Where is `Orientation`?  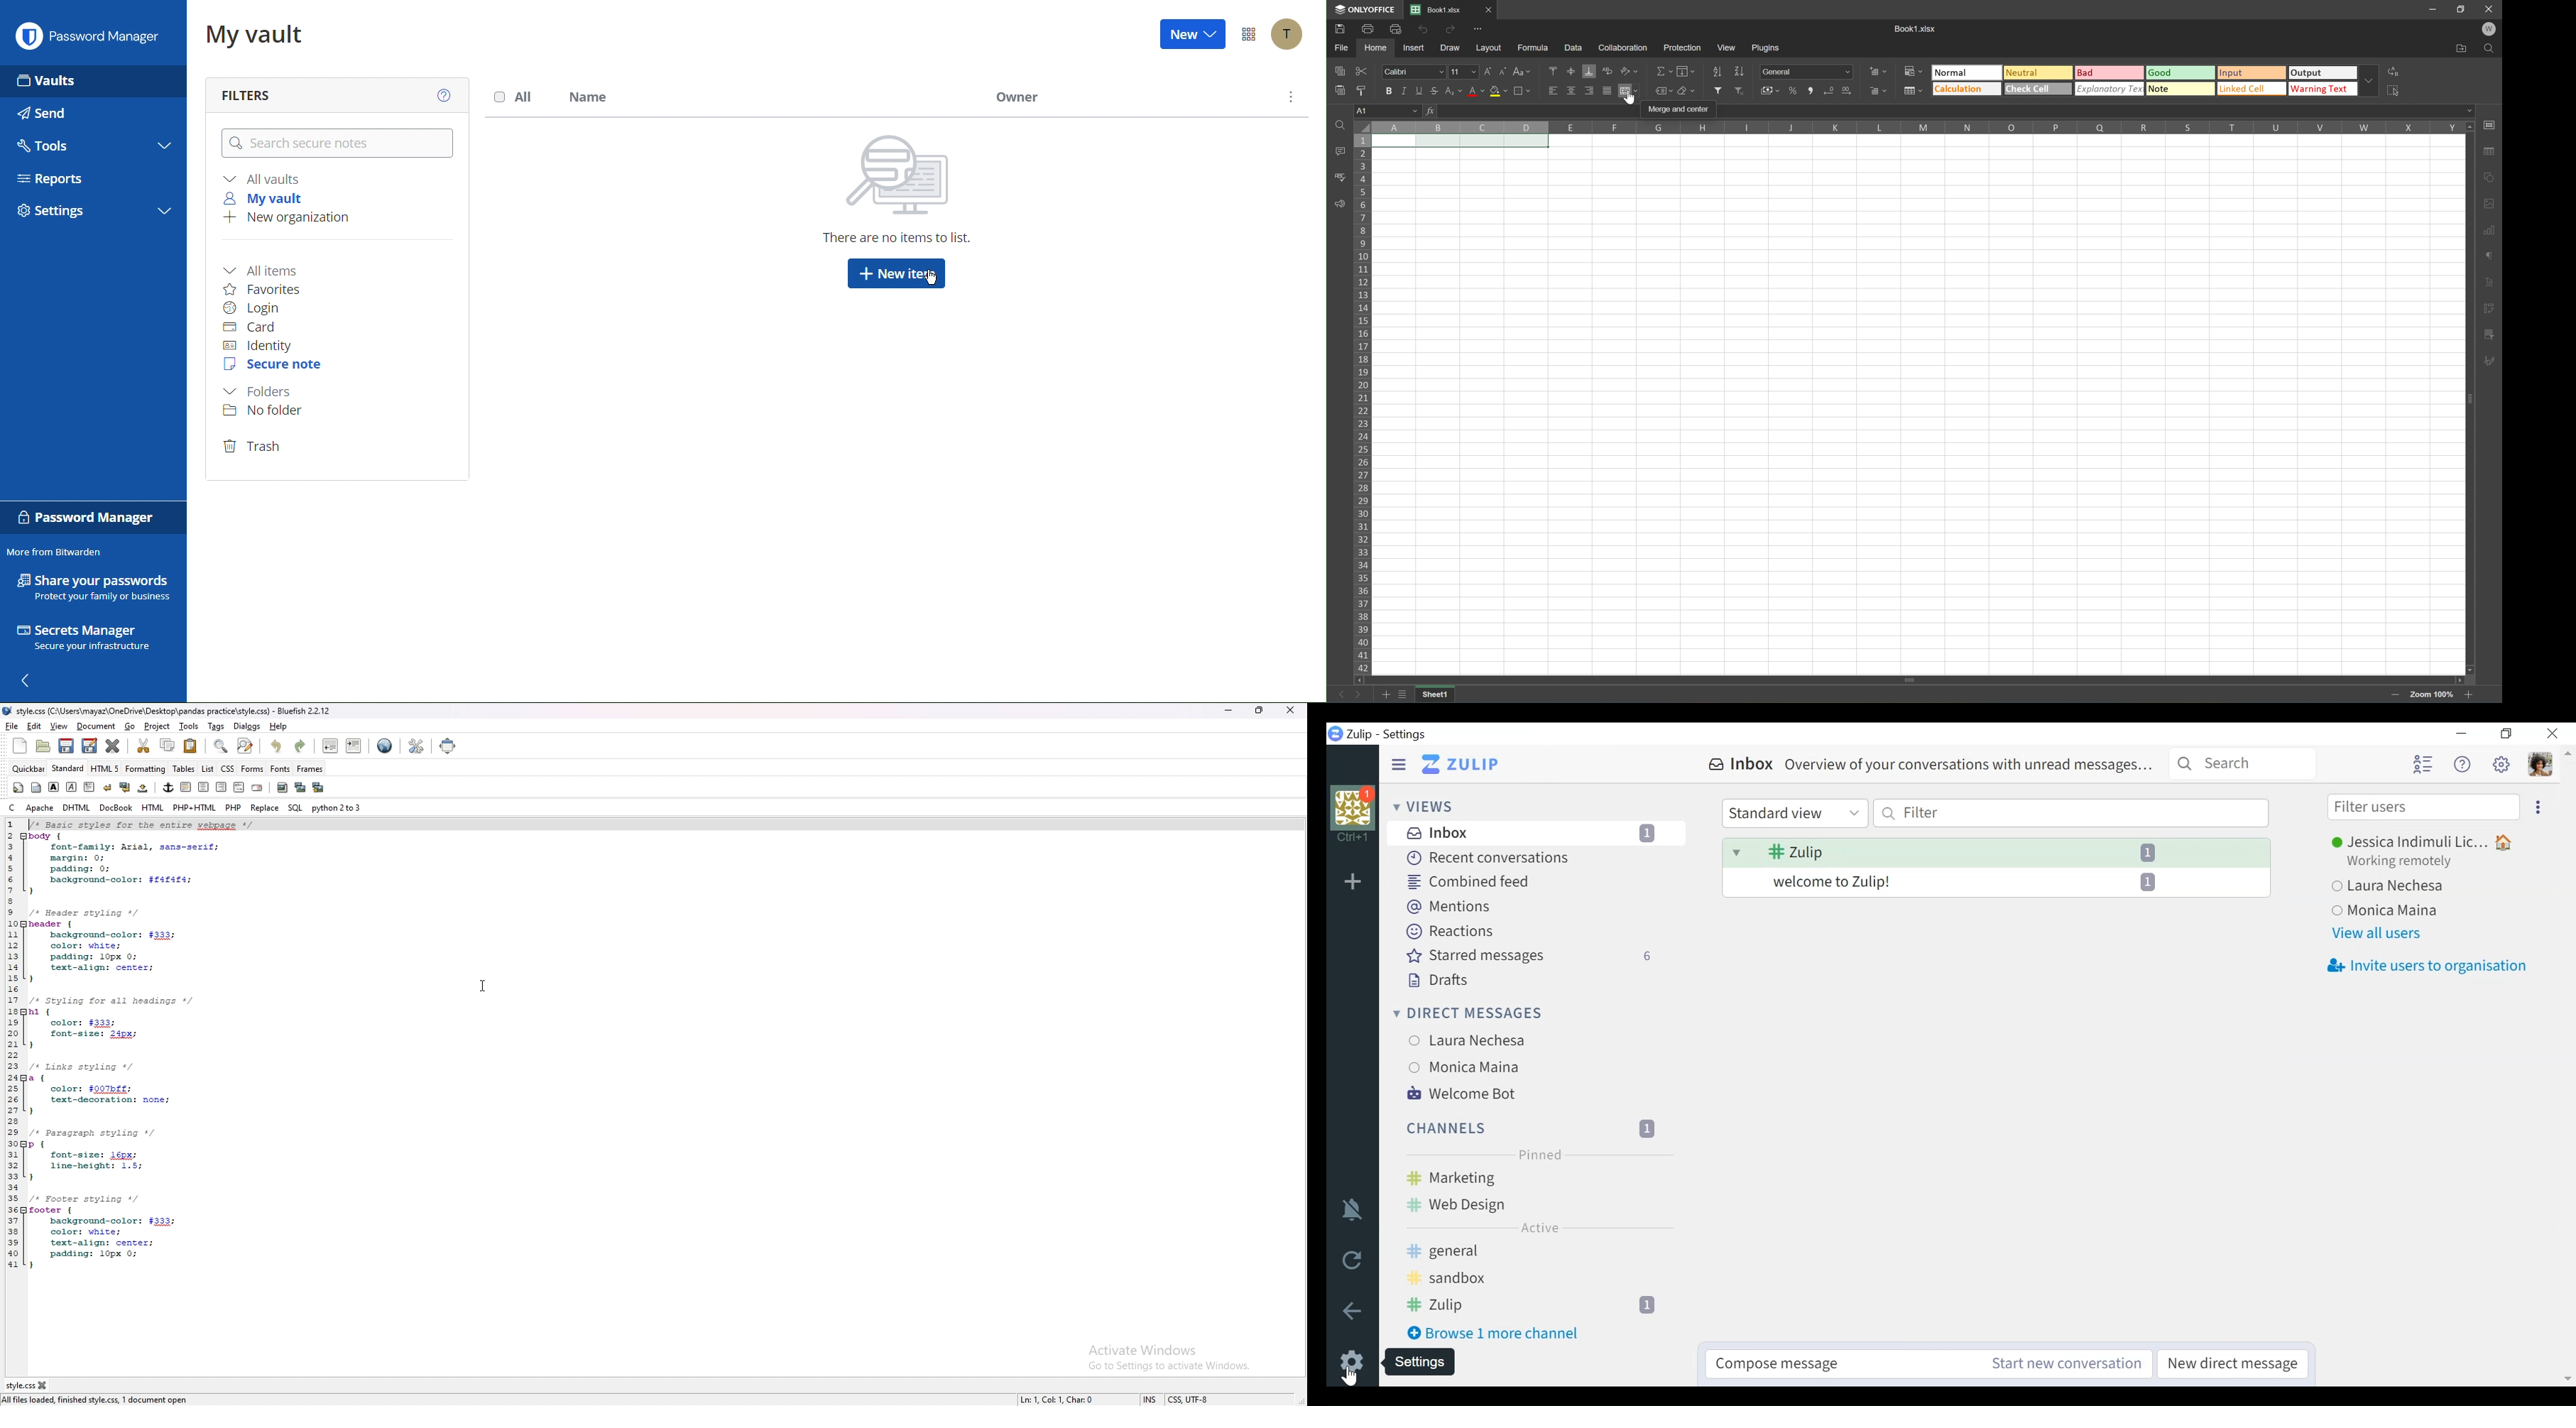
Orientation is located at coordinates (1629, 70).